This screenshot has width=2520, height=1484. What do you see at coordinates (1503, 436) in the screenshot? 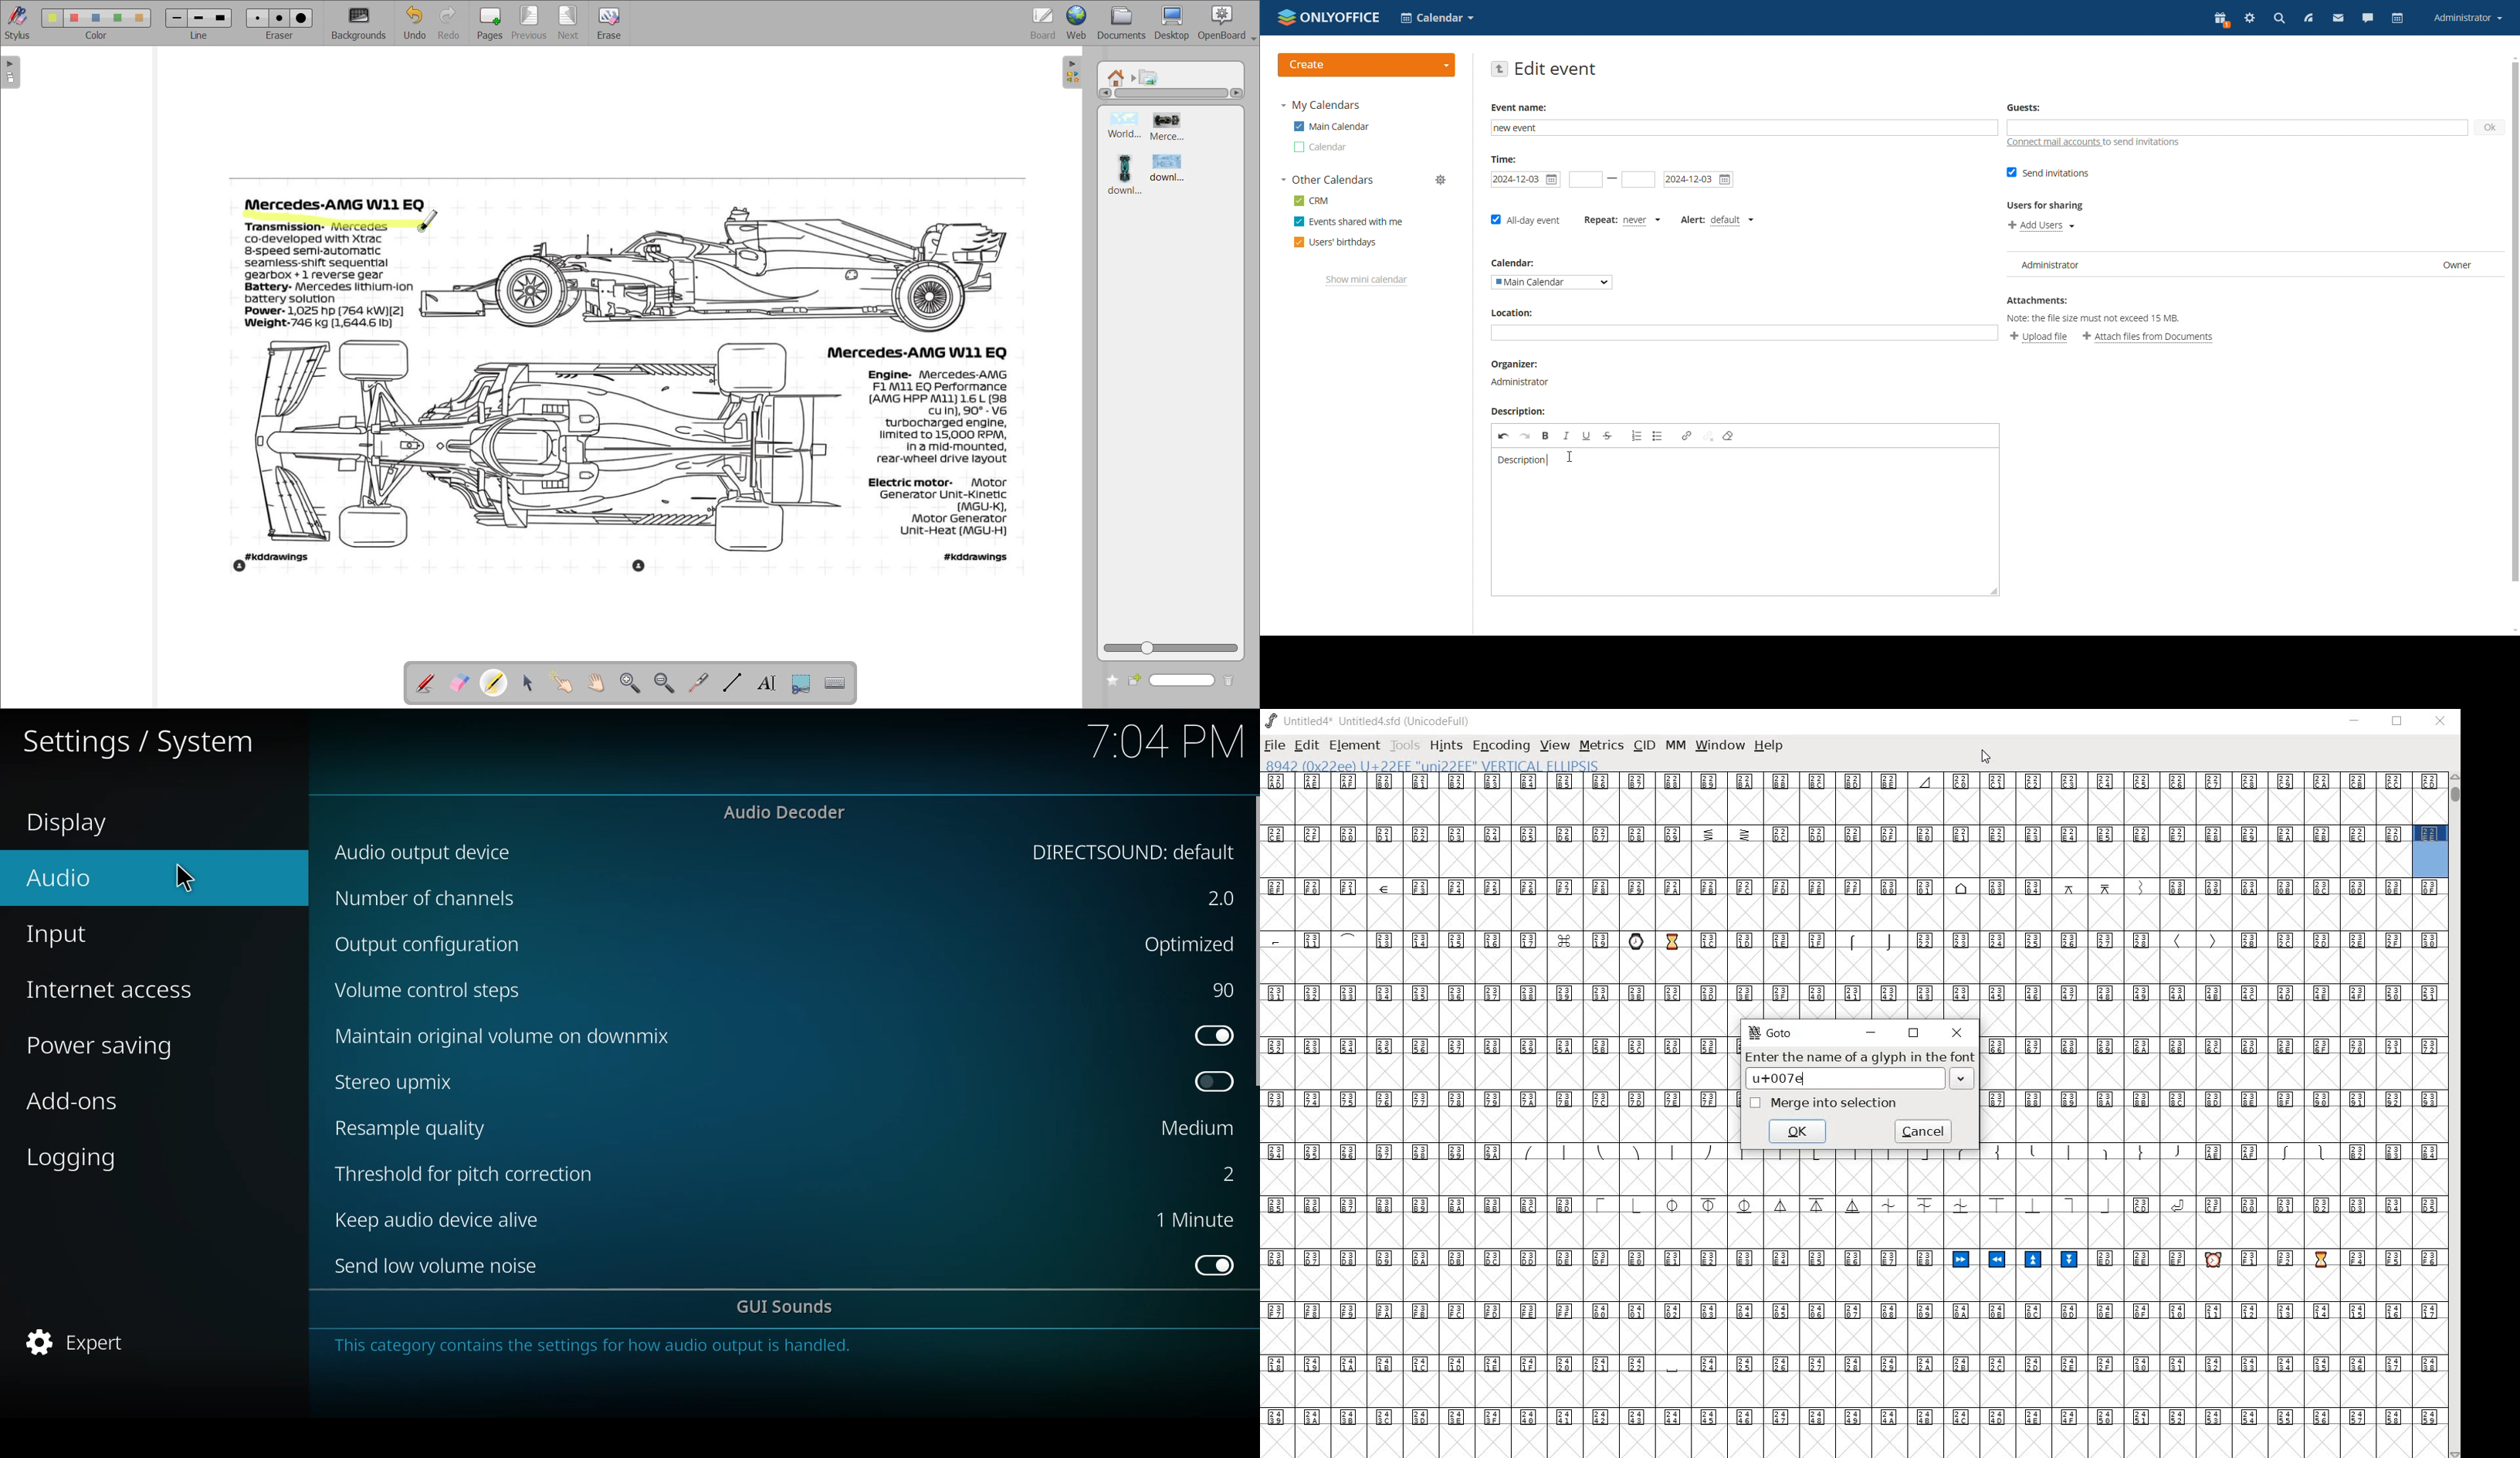
I see `undo` at bounding box center [1503, 436].